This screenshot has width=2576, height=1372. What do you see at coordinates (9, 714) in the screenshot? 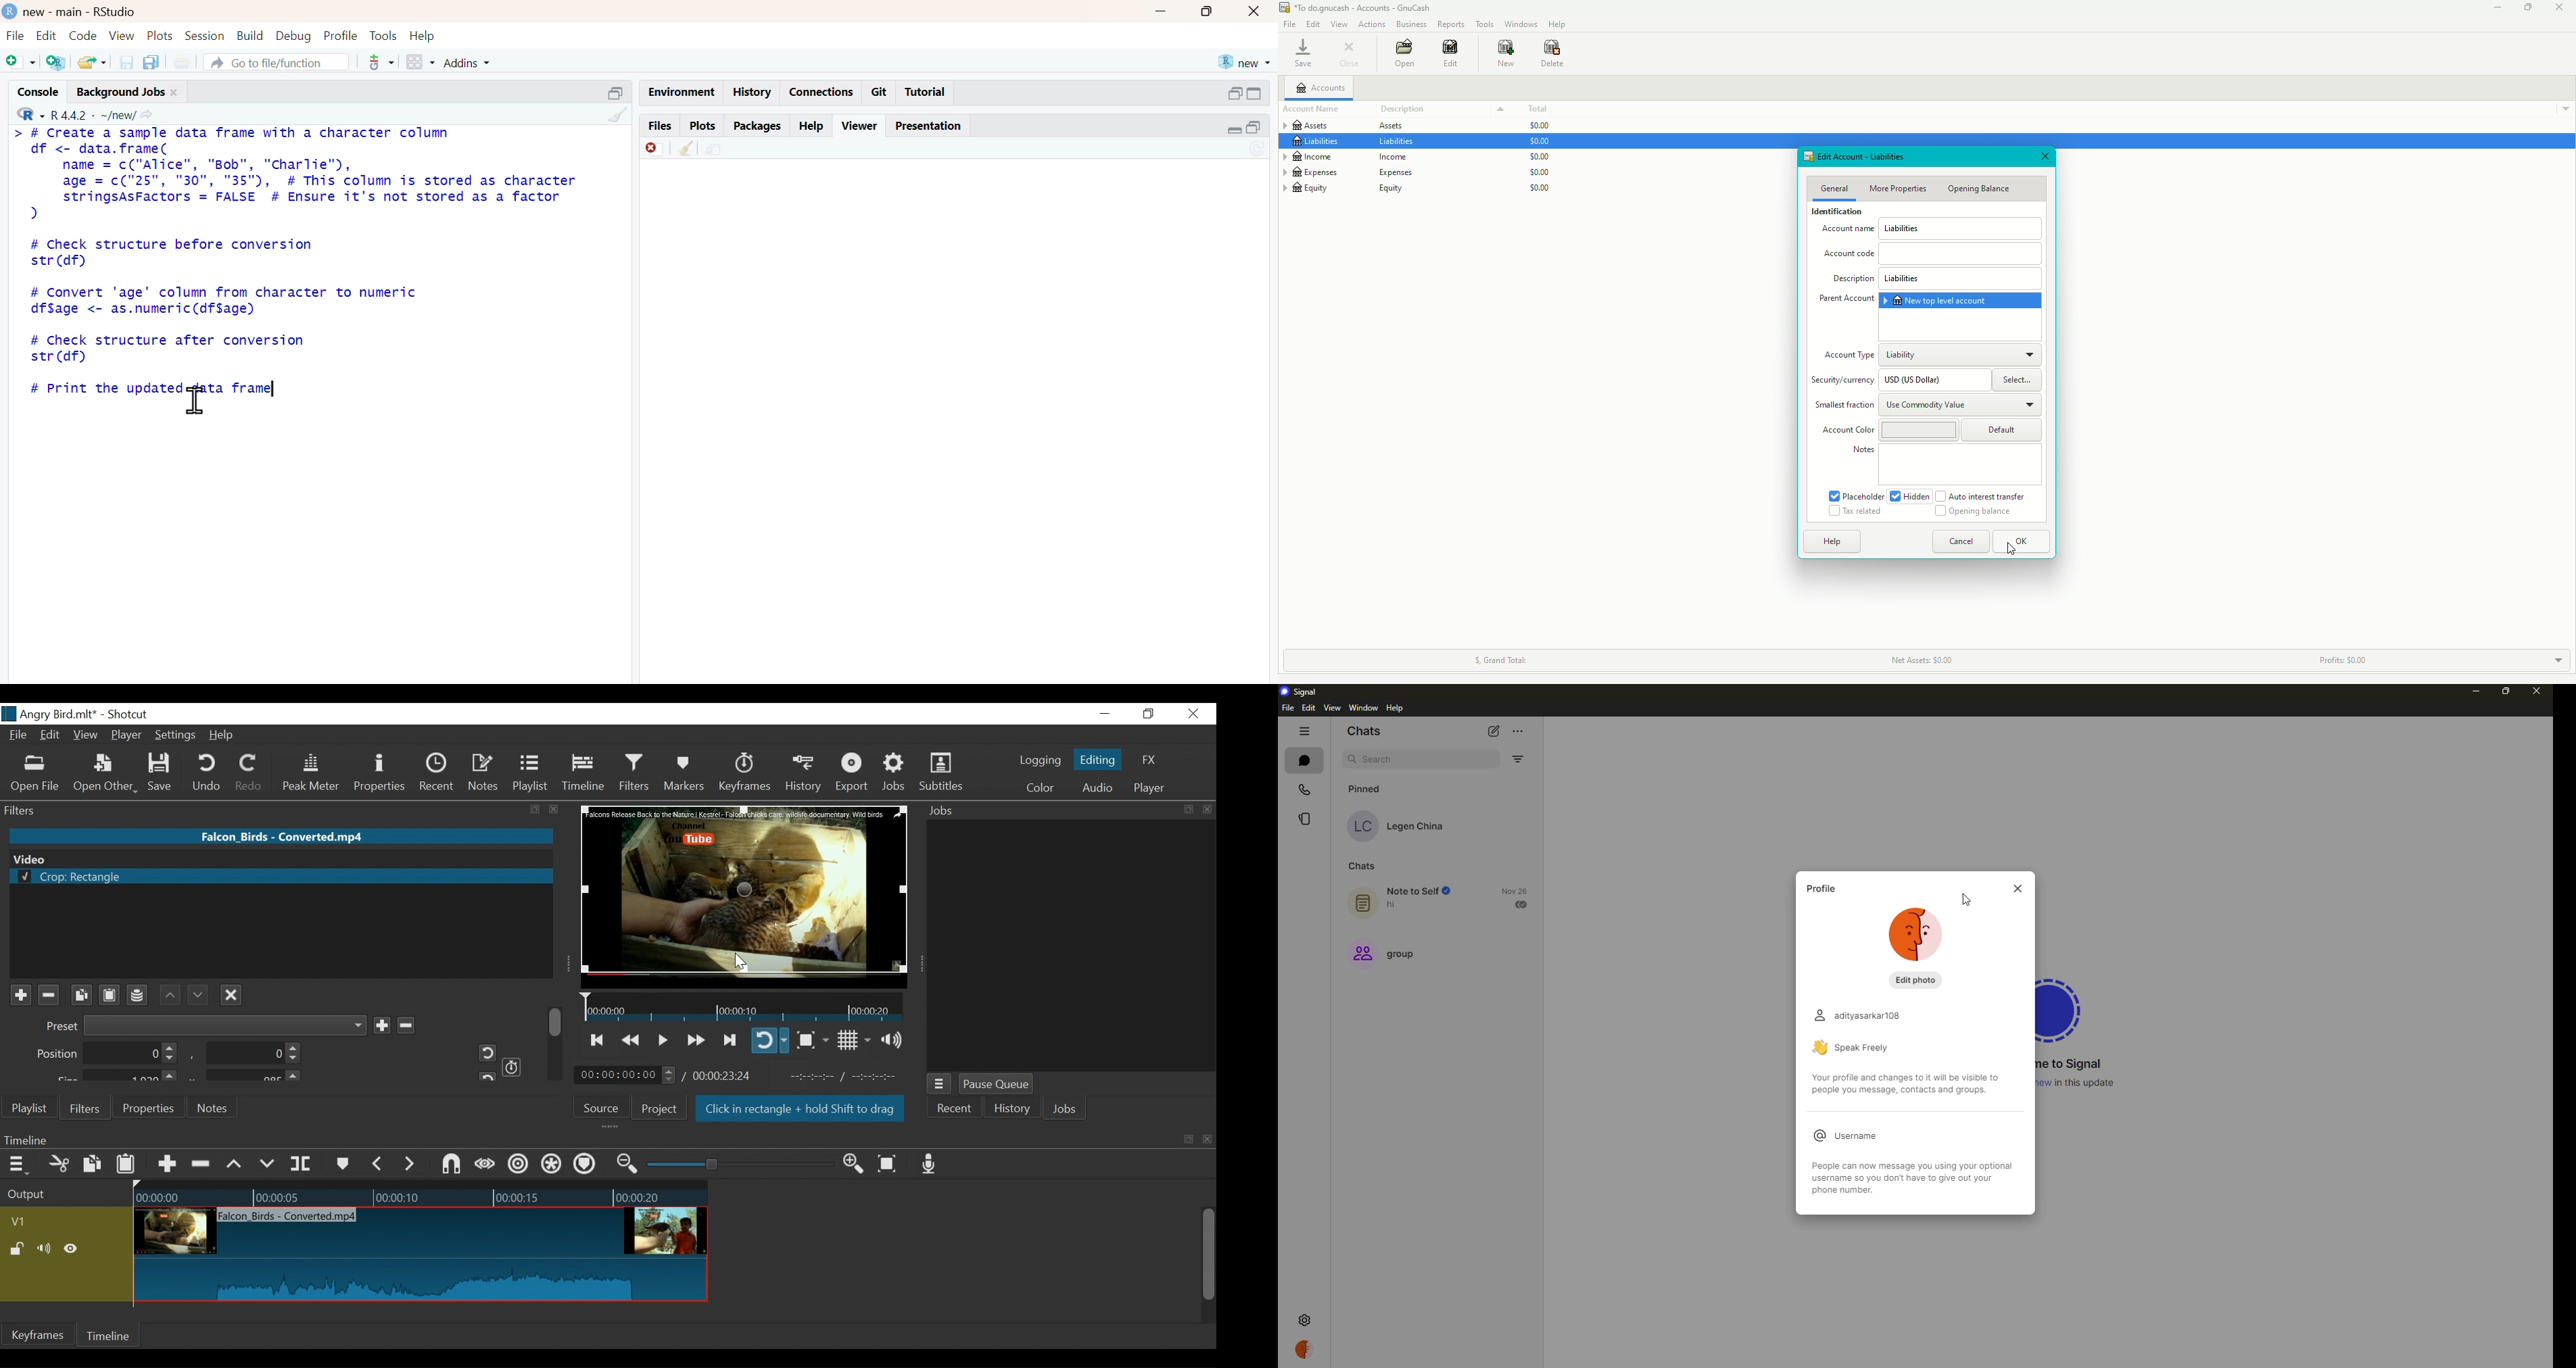
I see `logo` at bounding box center [9, 714].